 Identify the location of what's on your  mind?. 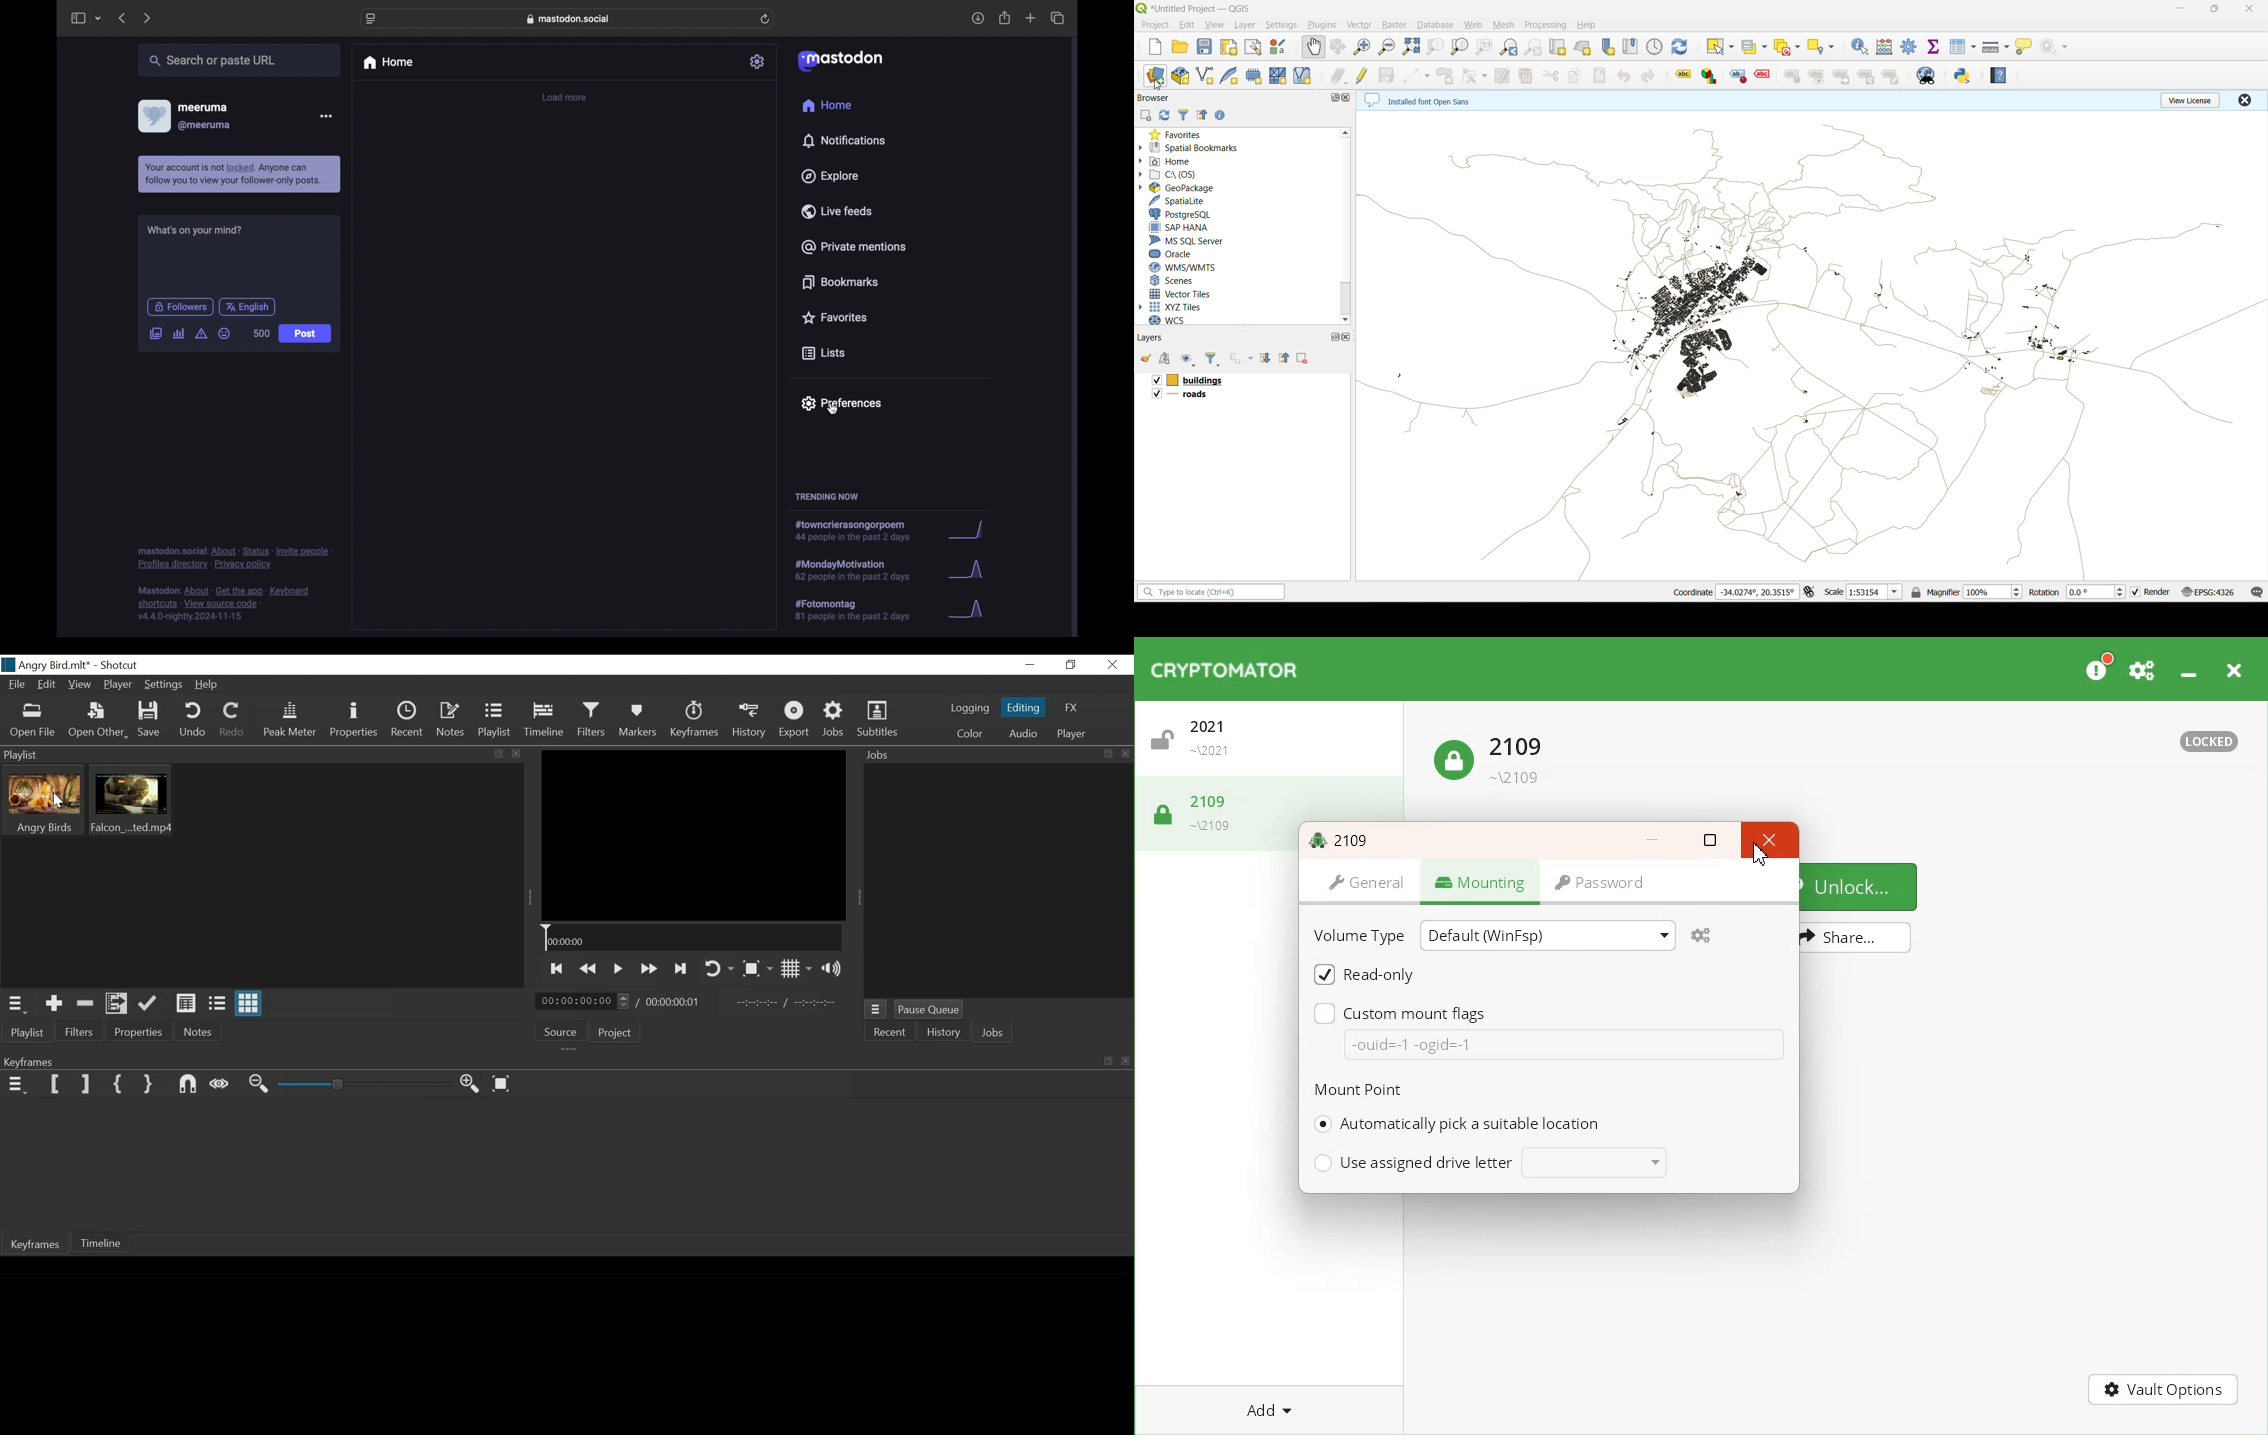
(195, 230).